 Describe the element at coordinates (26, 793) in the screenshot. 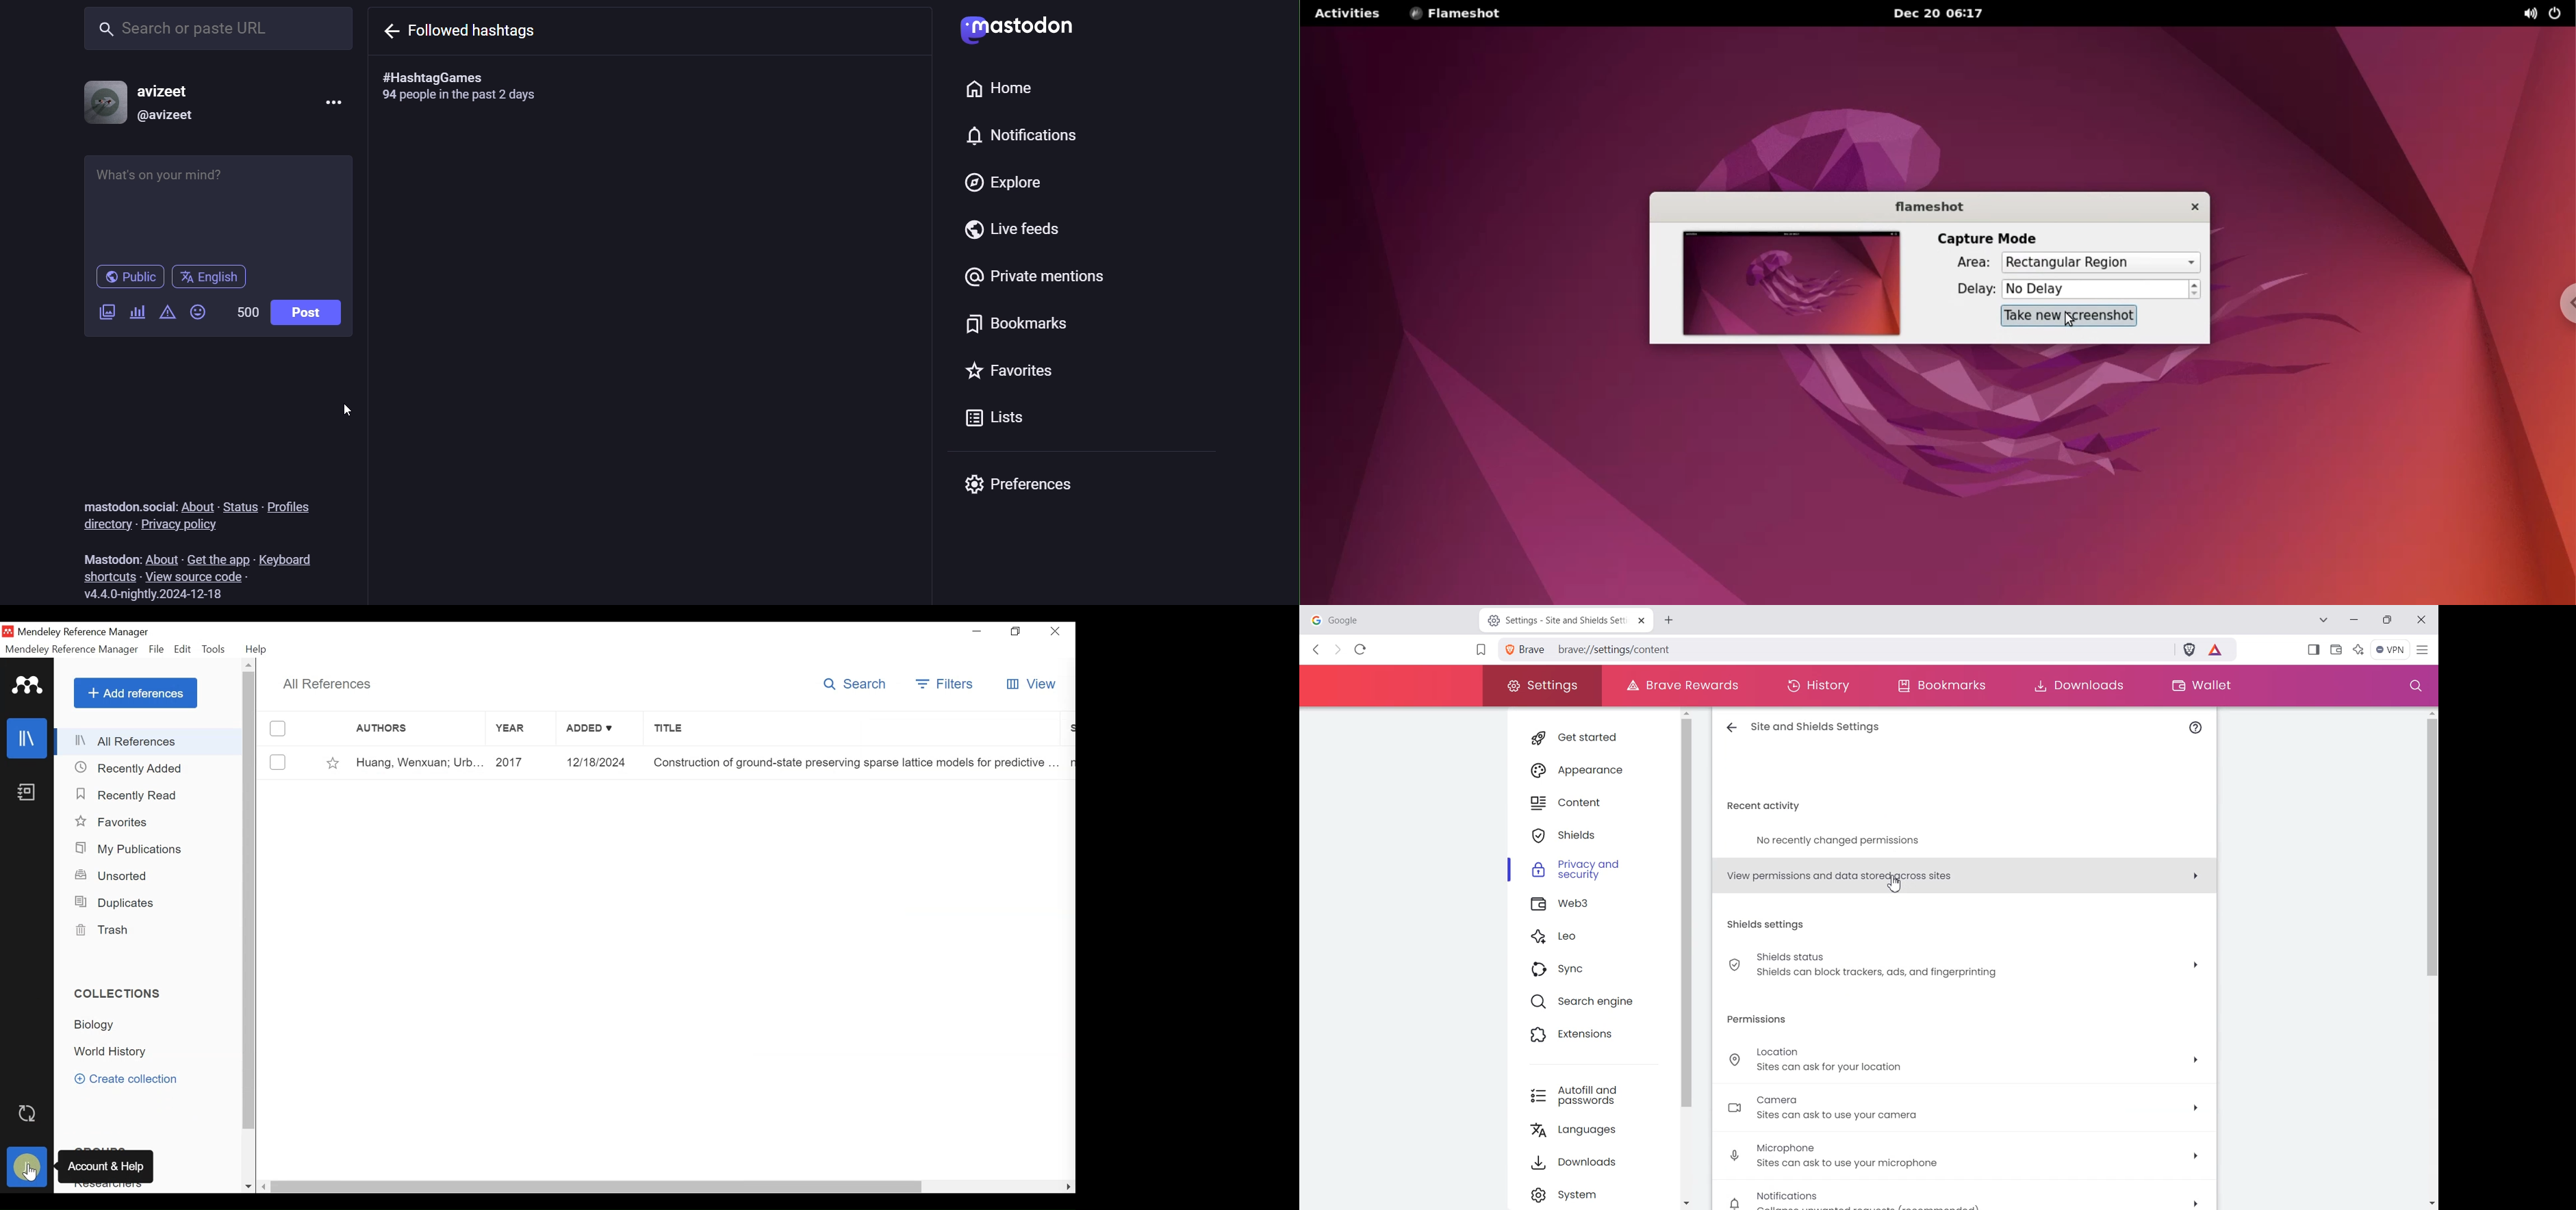

I see `Notebook` at that location.